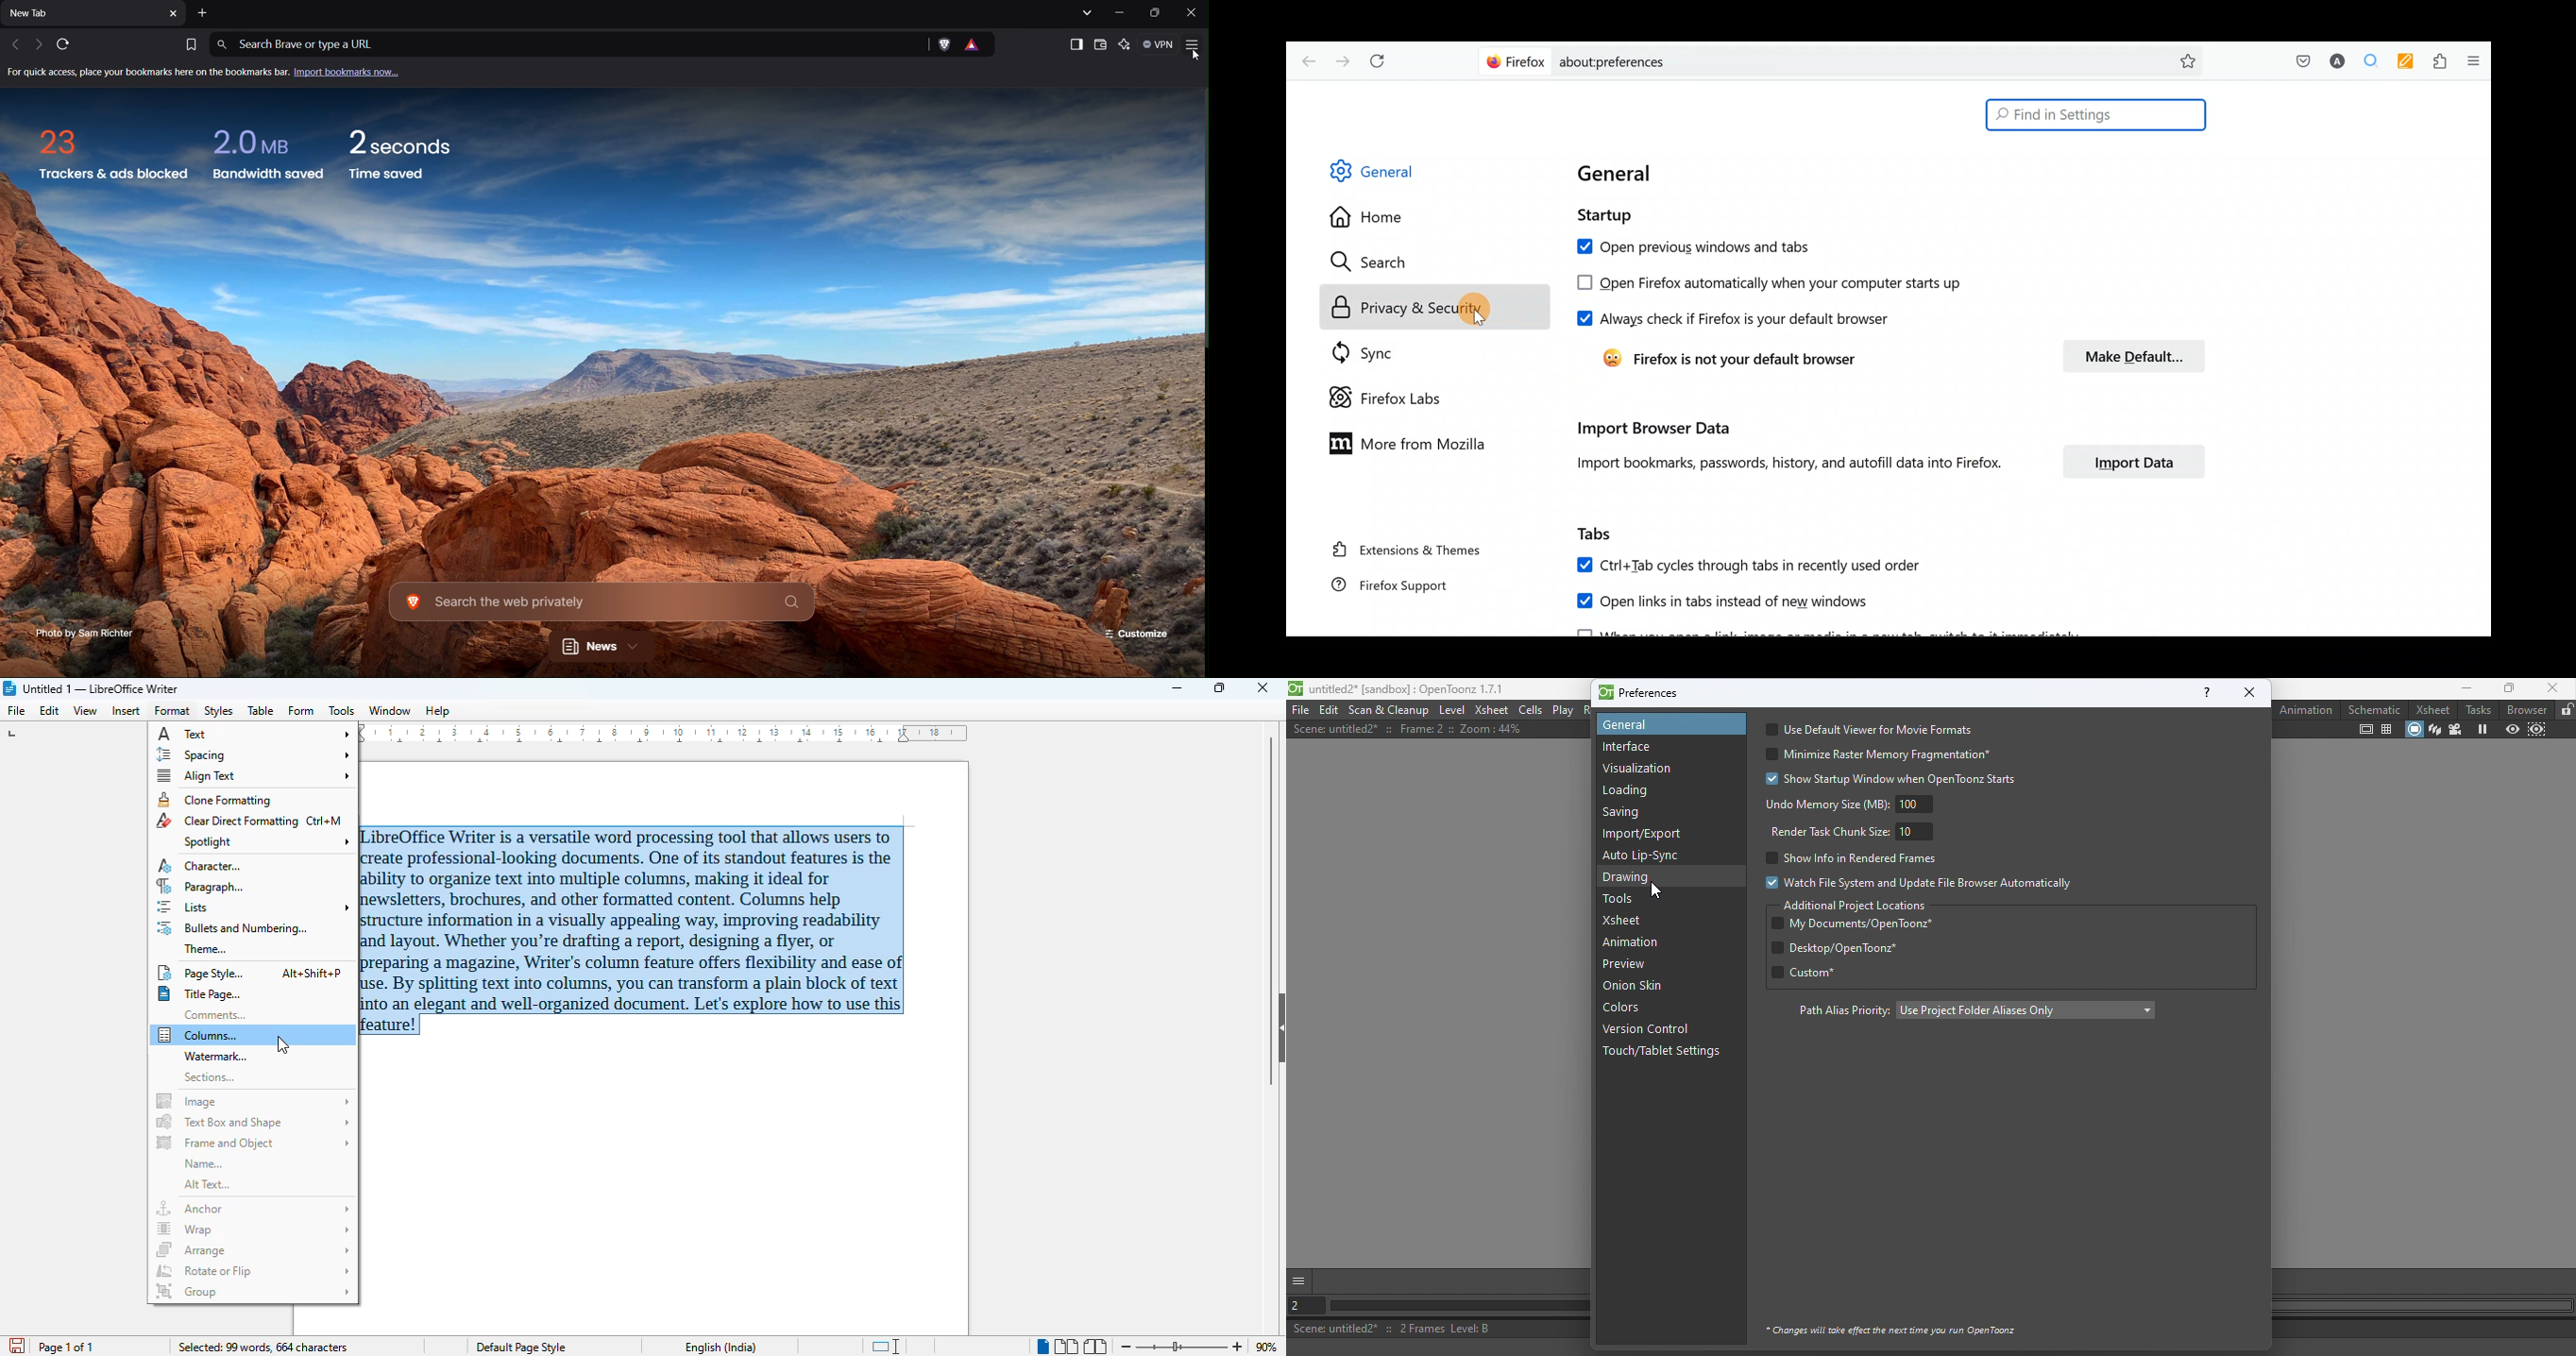 Image resolution: width=2576 pixels, height=1372 pixels. What do you see at coordinates (1302, 1306) in the screenshot?
I see `Set the current frame` at bounding box center [1302, 1306].